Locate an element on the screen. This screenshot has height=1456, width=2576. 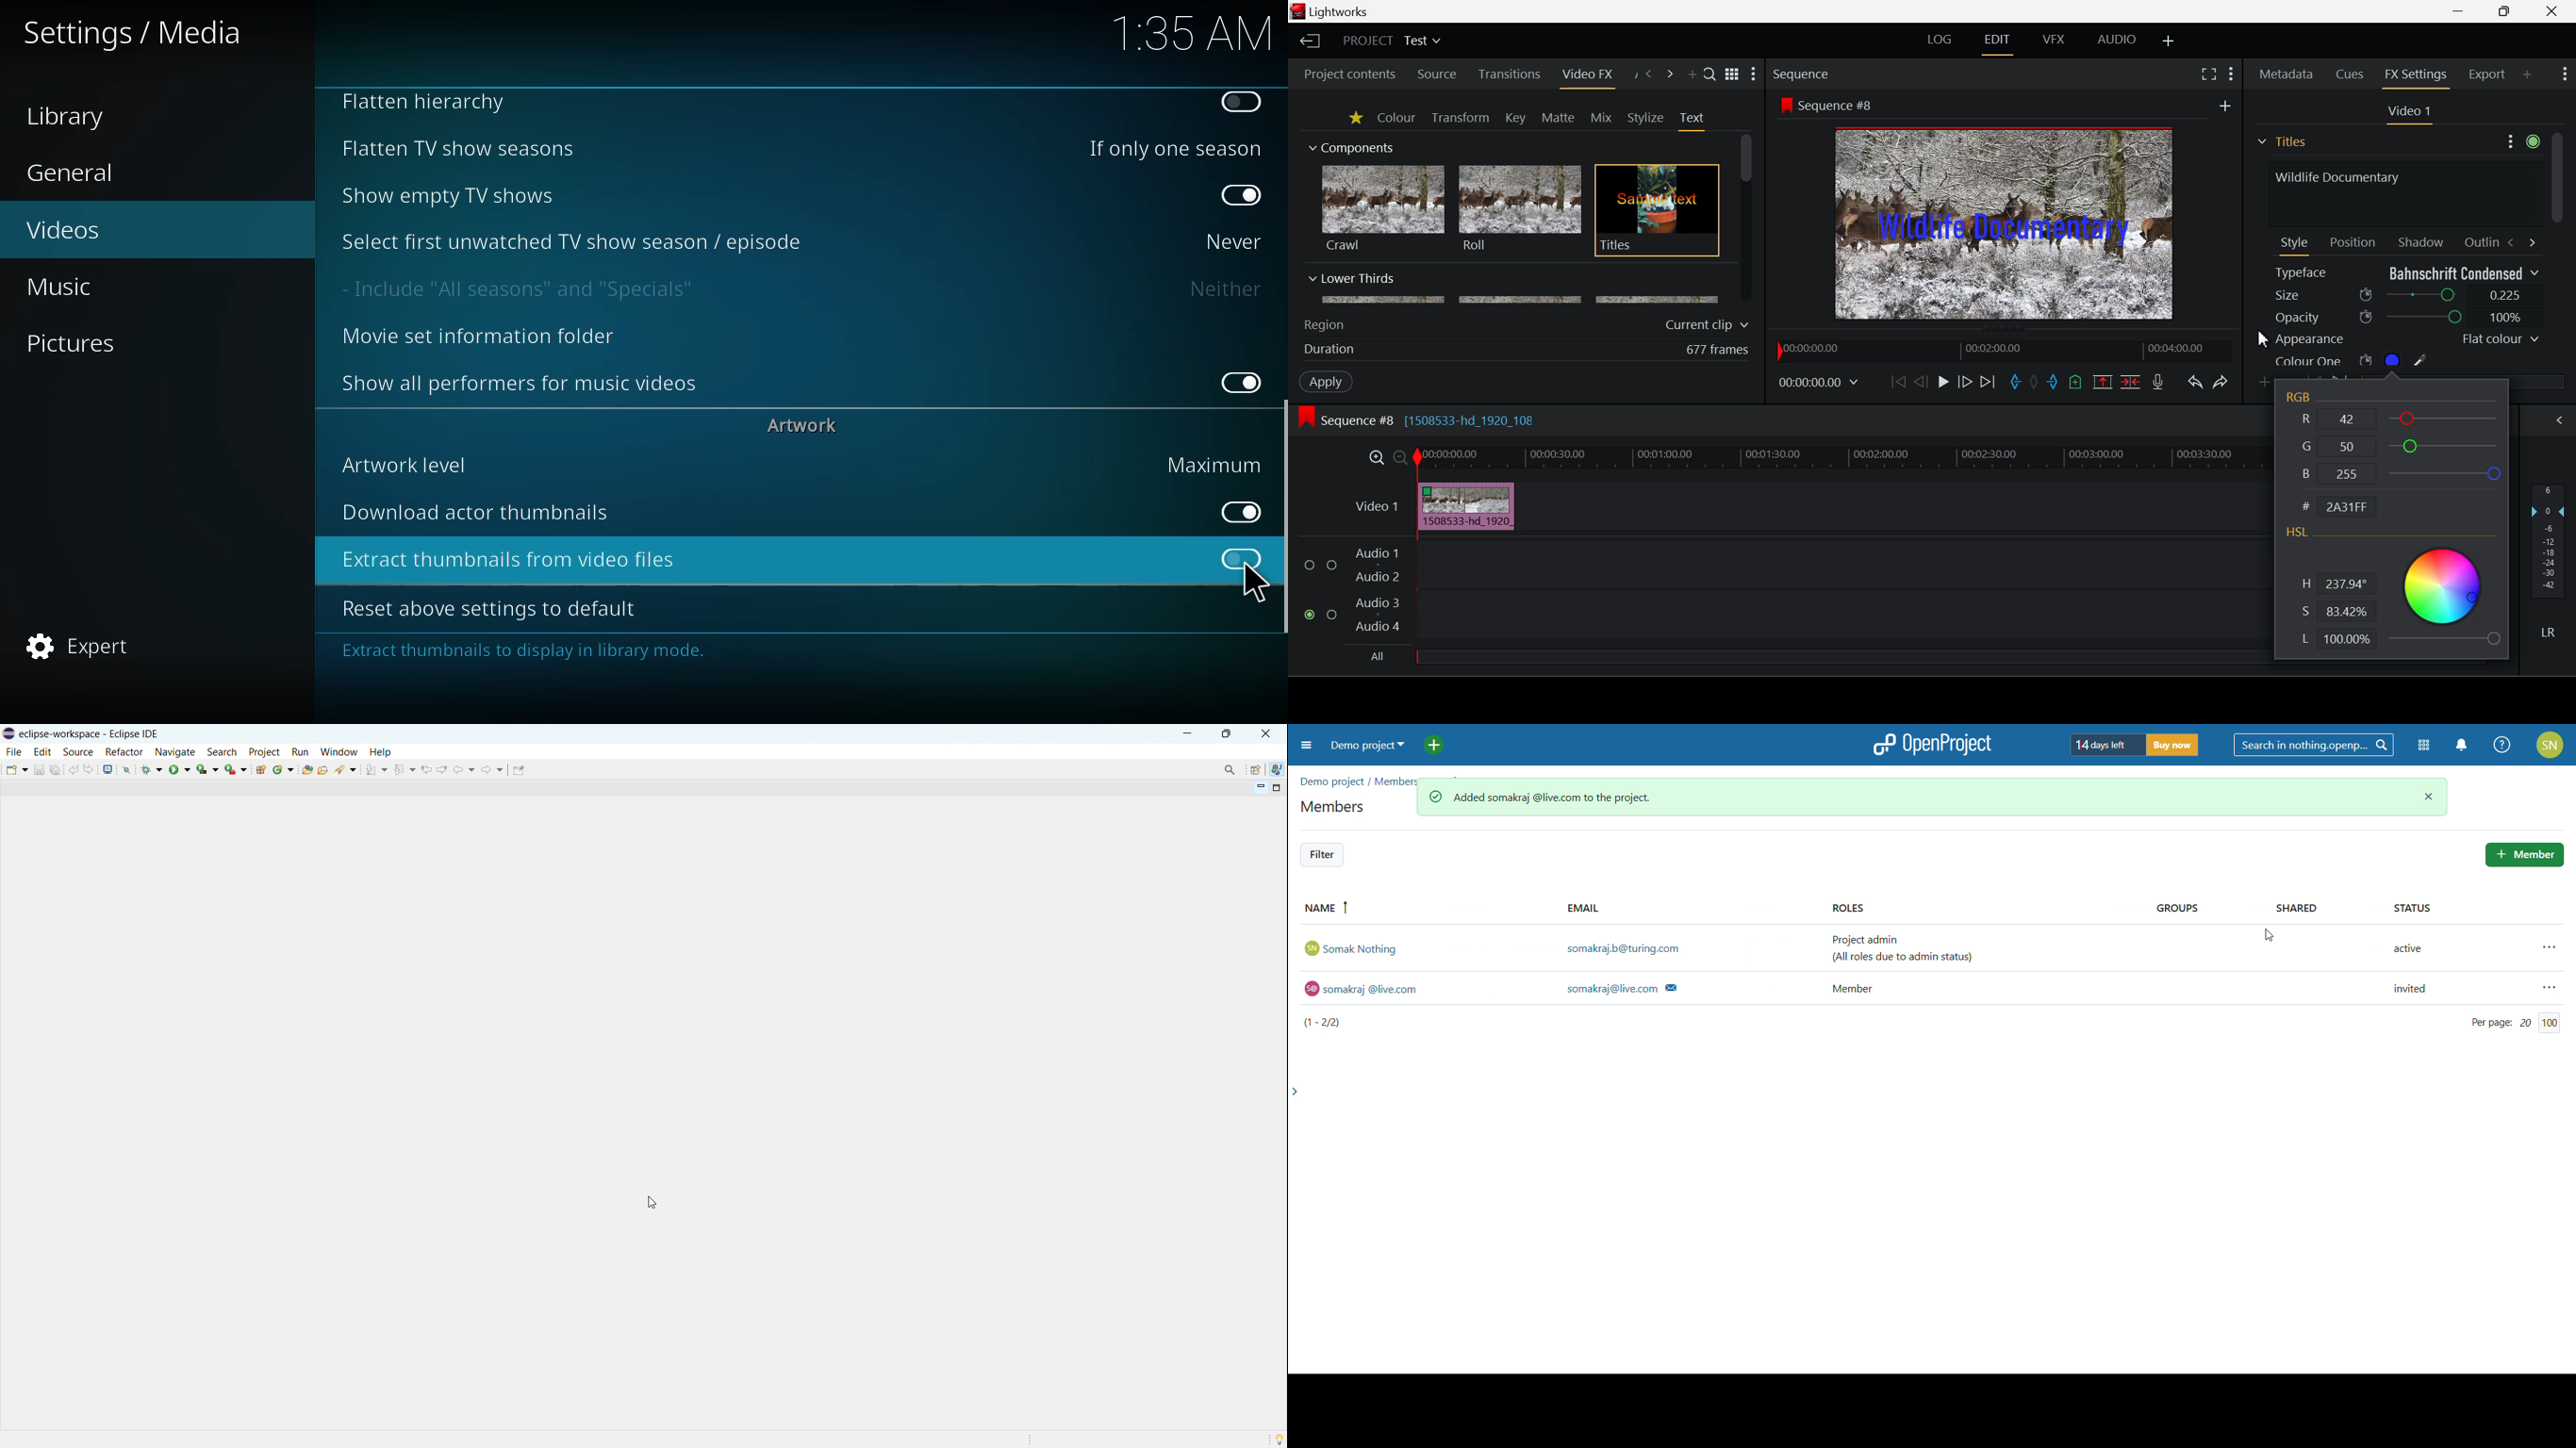
Add Layout is located at coordinates (2170, 42).